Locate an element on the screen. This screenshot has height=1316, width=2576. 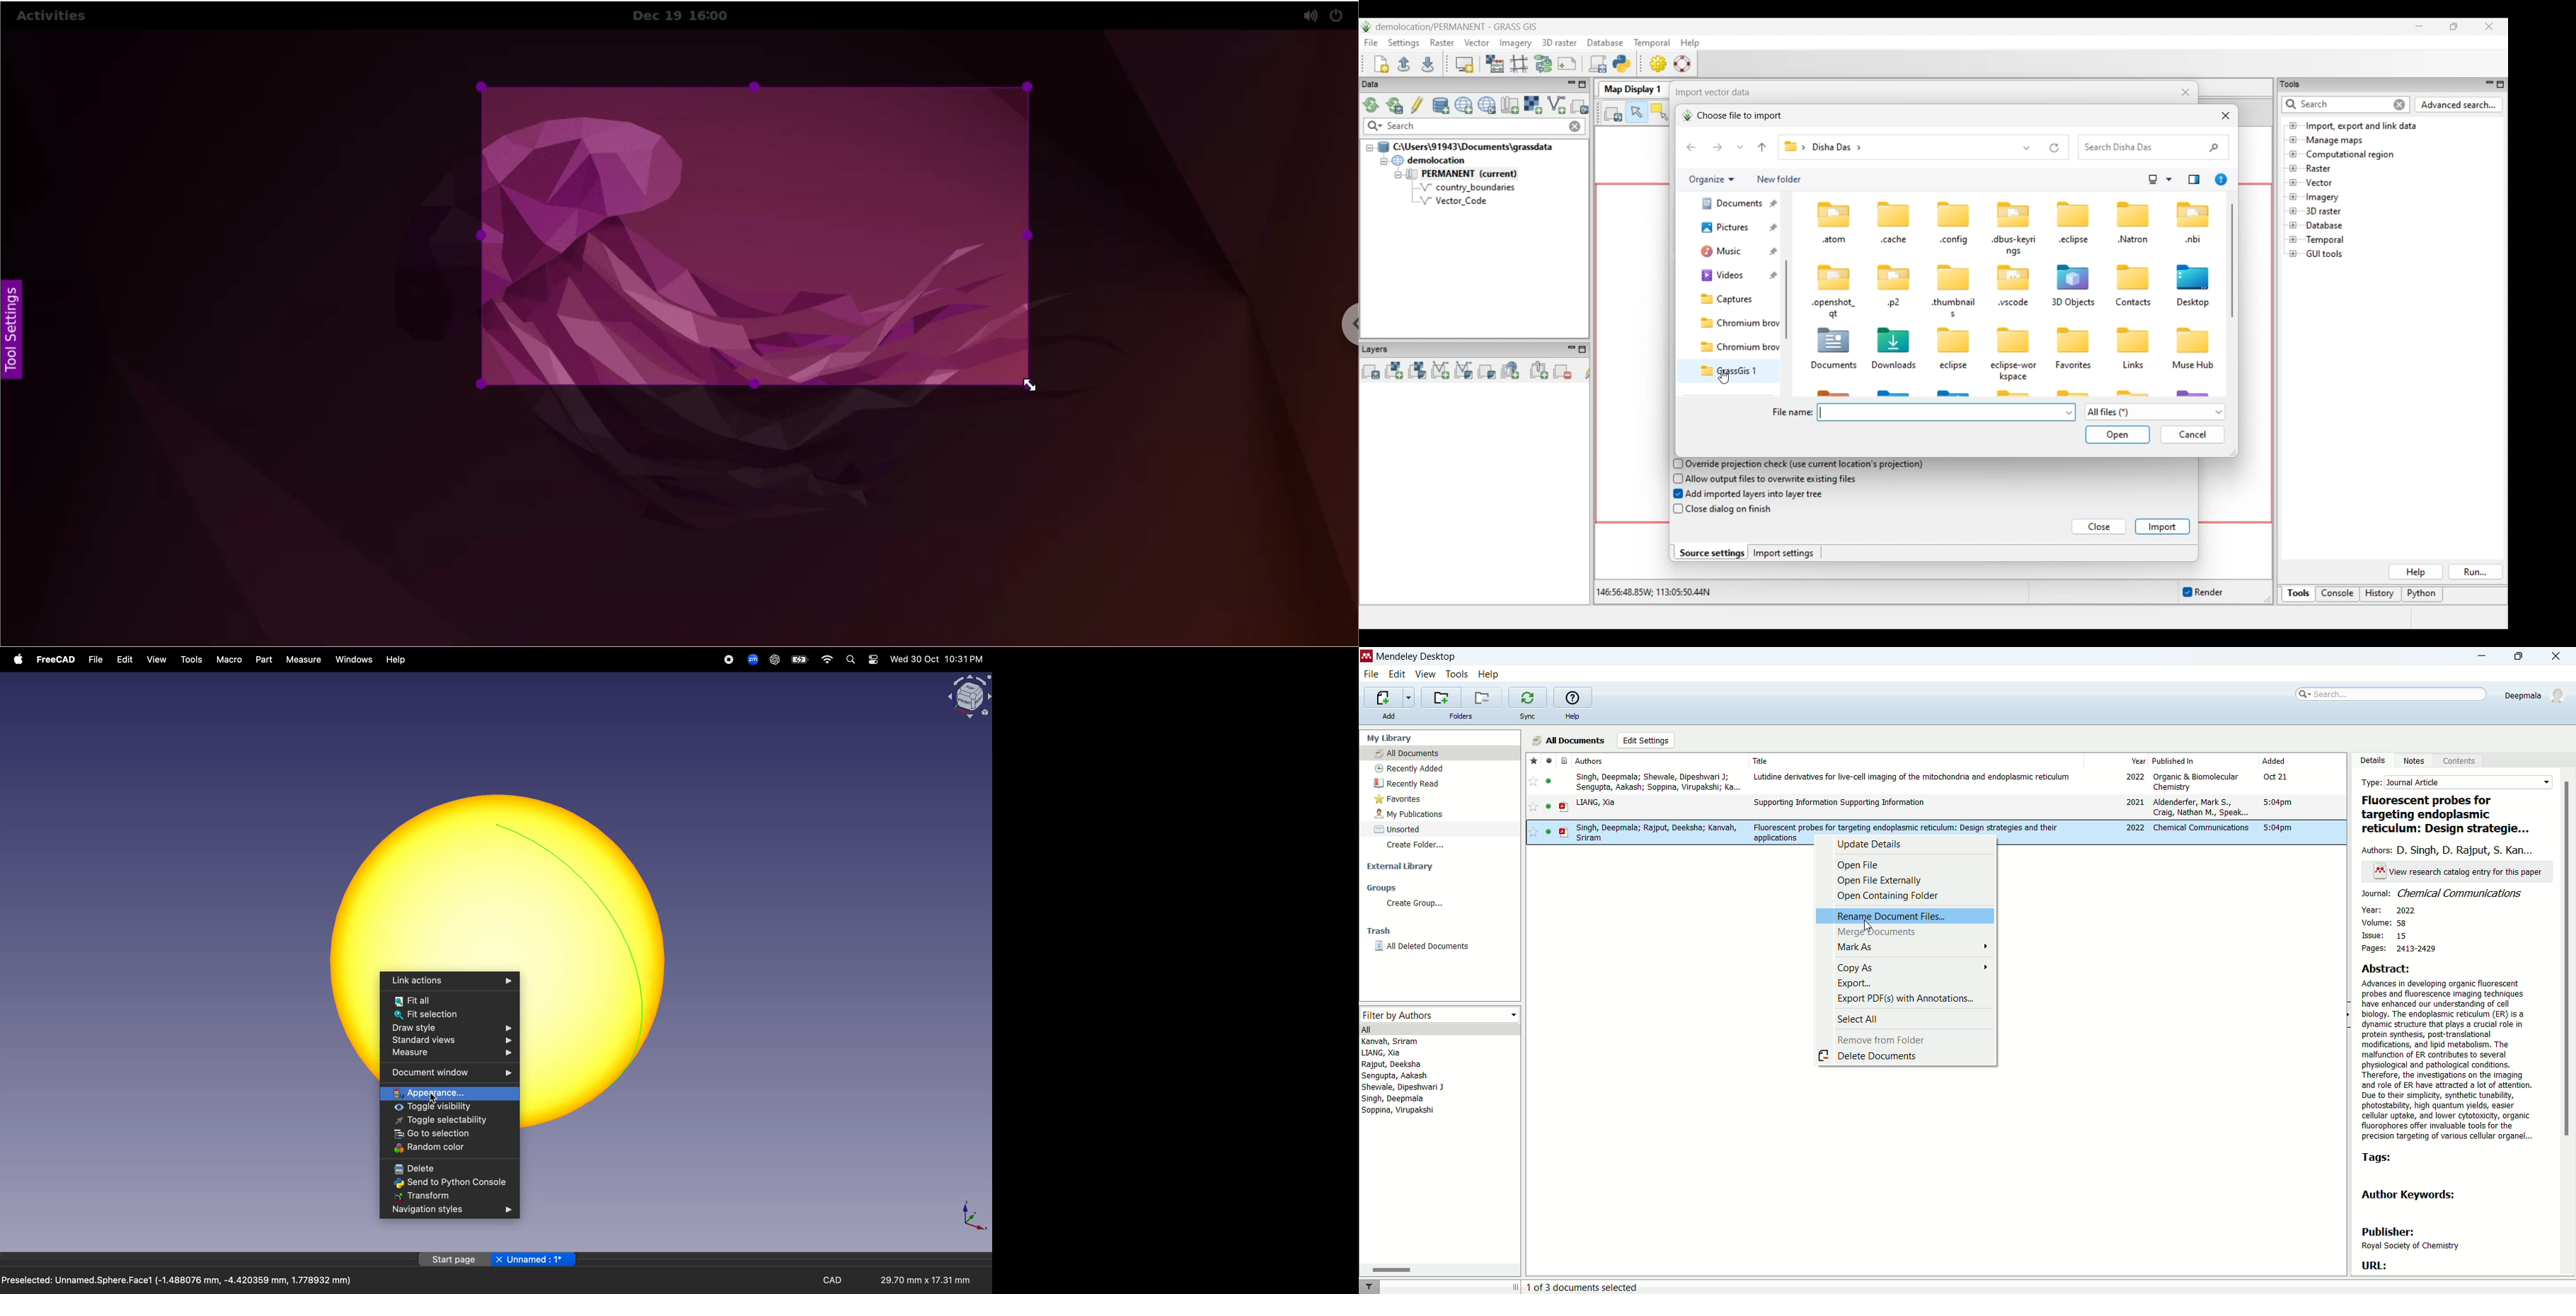
cursor is located at coordinates (1867, 924).